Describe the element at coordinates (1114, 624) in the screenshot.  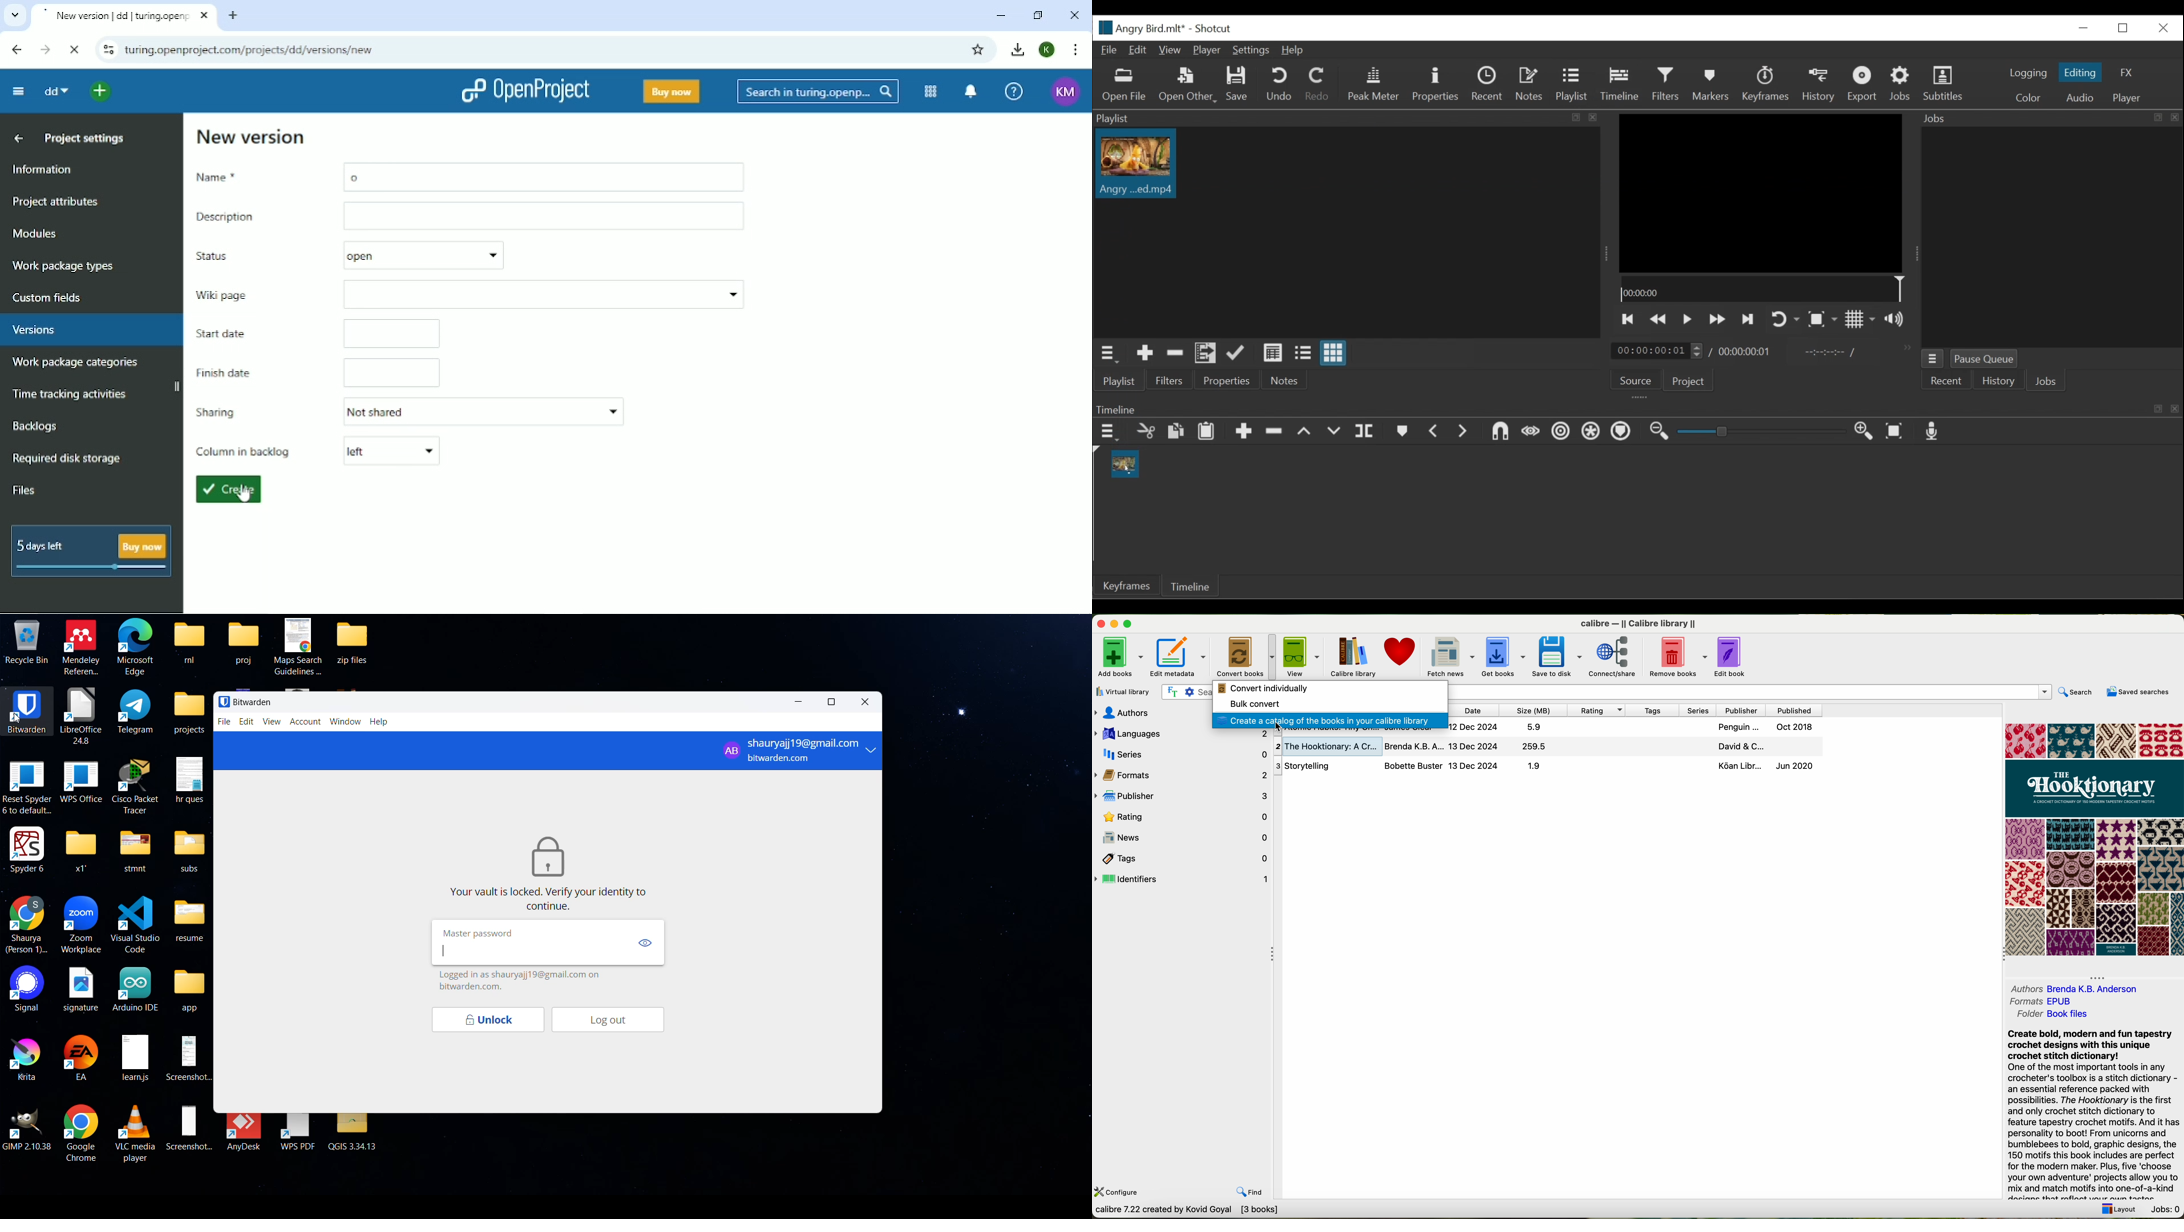
I see `minimize Calibre` at that location.